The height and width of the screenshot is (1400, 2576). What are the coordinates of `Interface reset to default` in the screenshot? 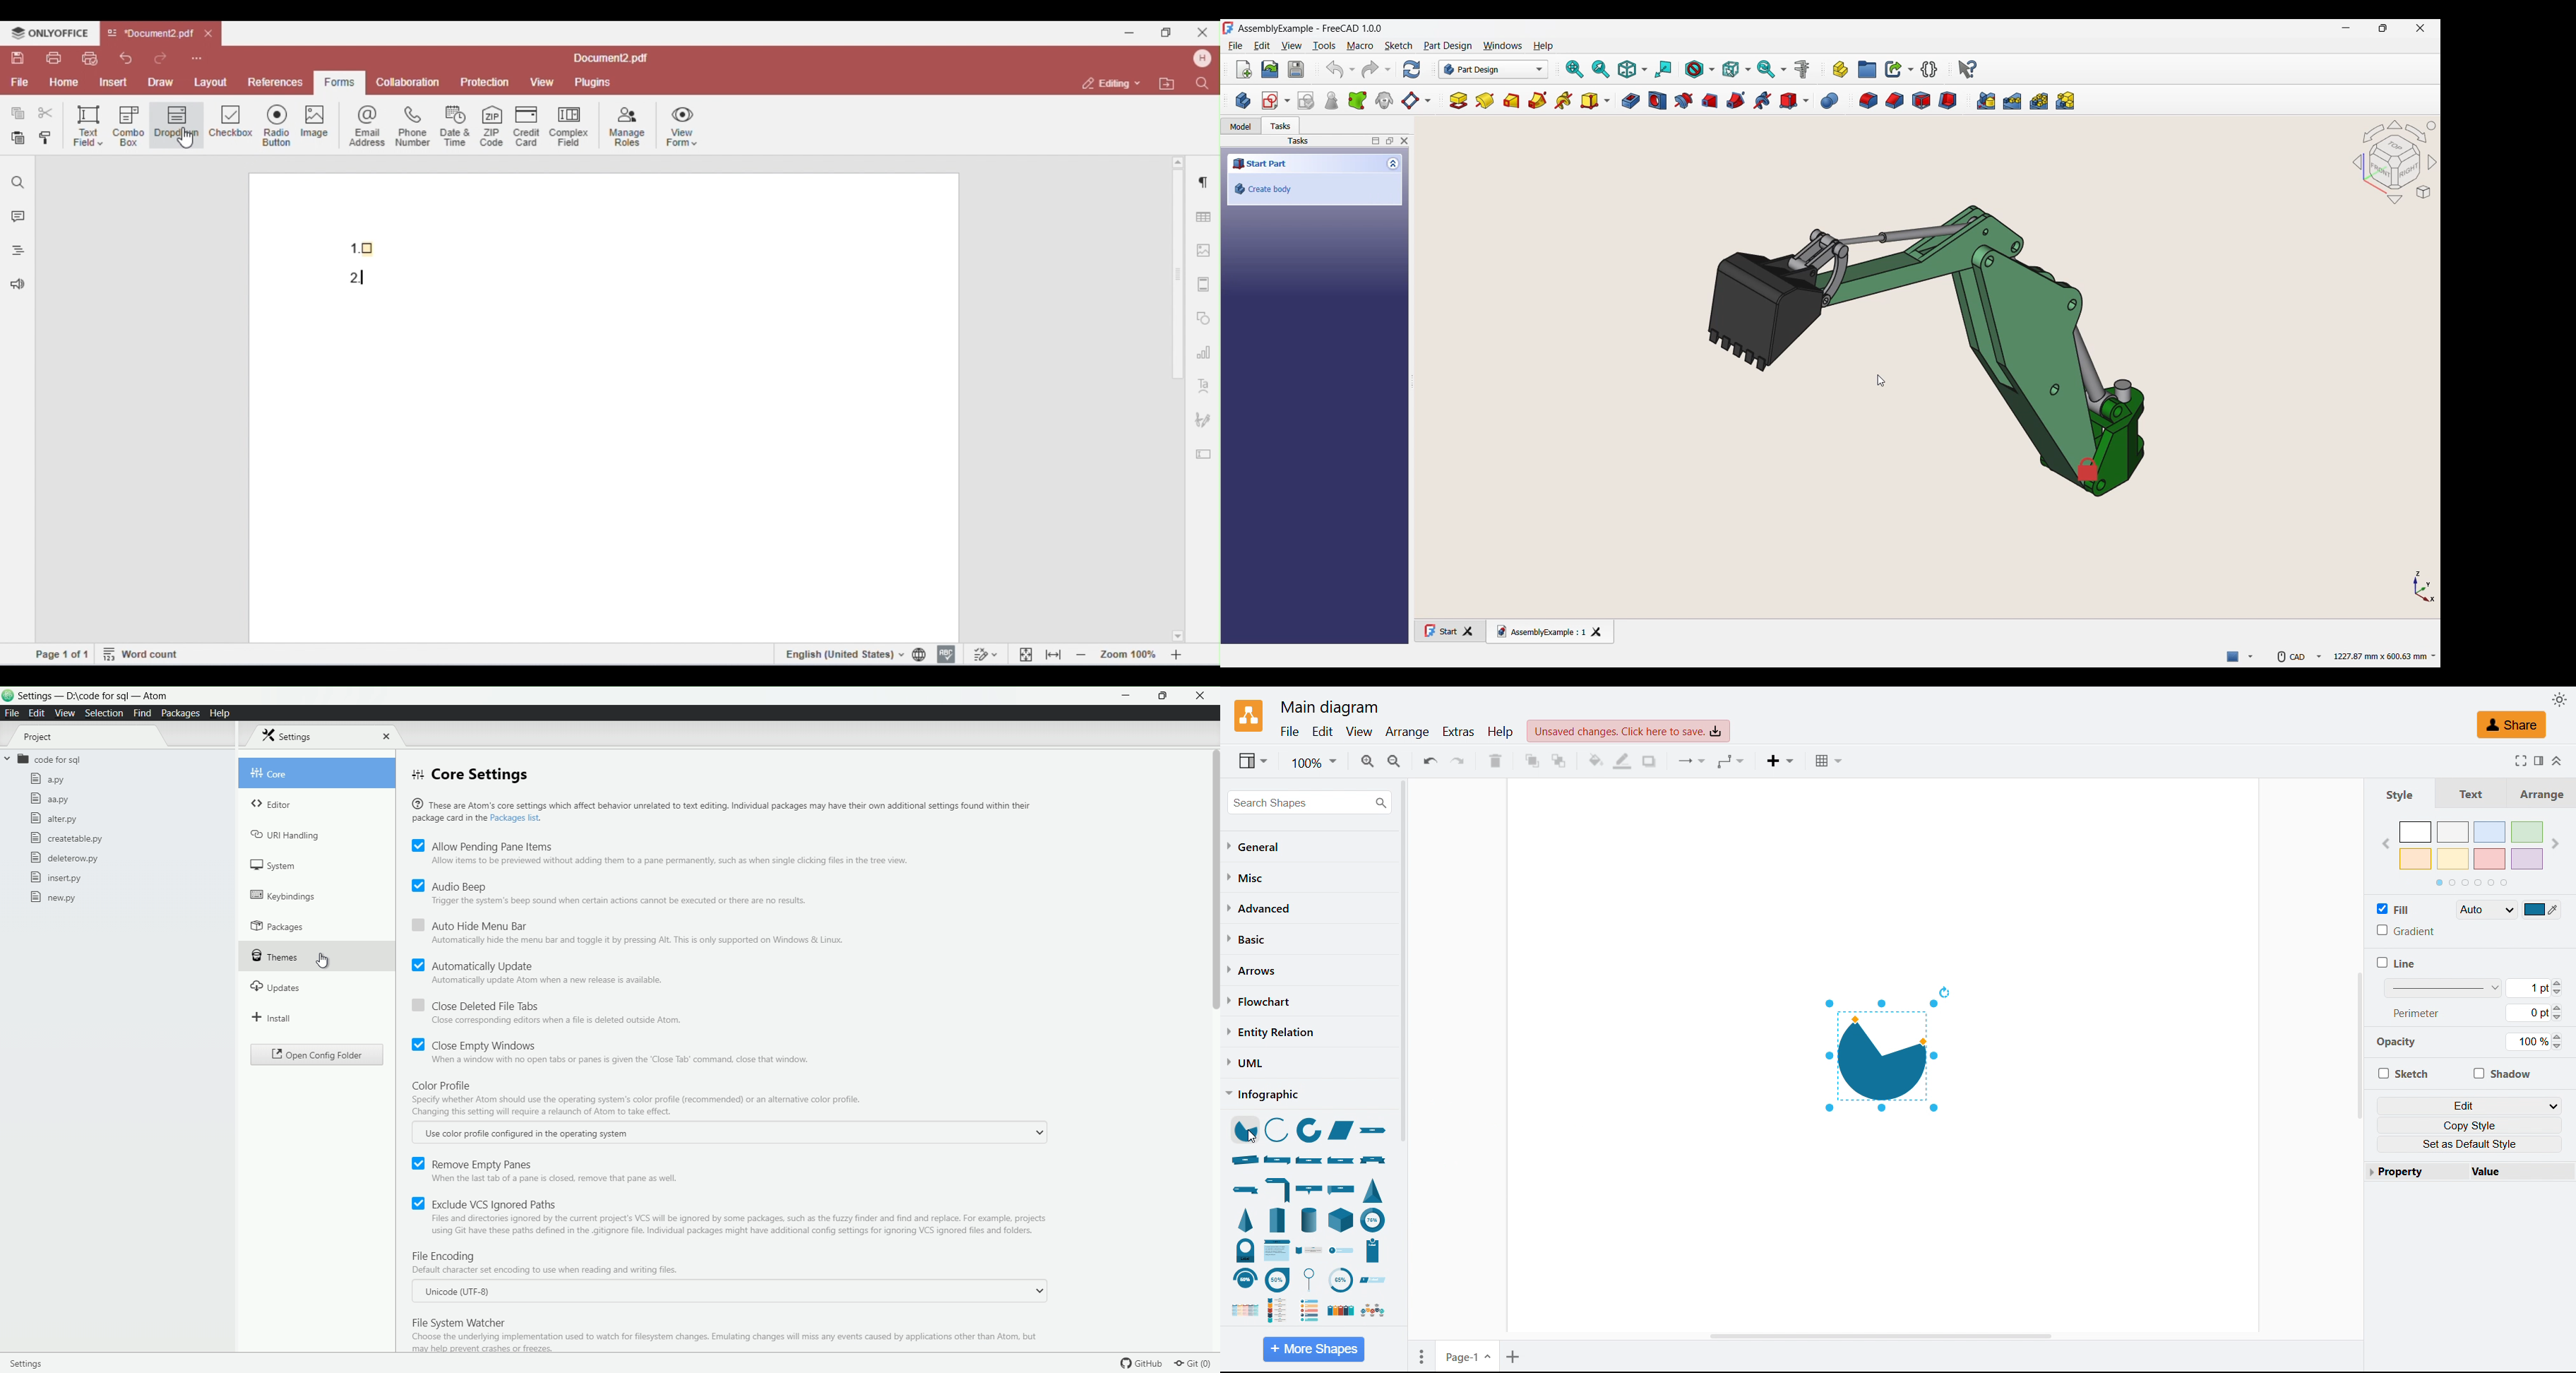 It's located at (2057, 573).